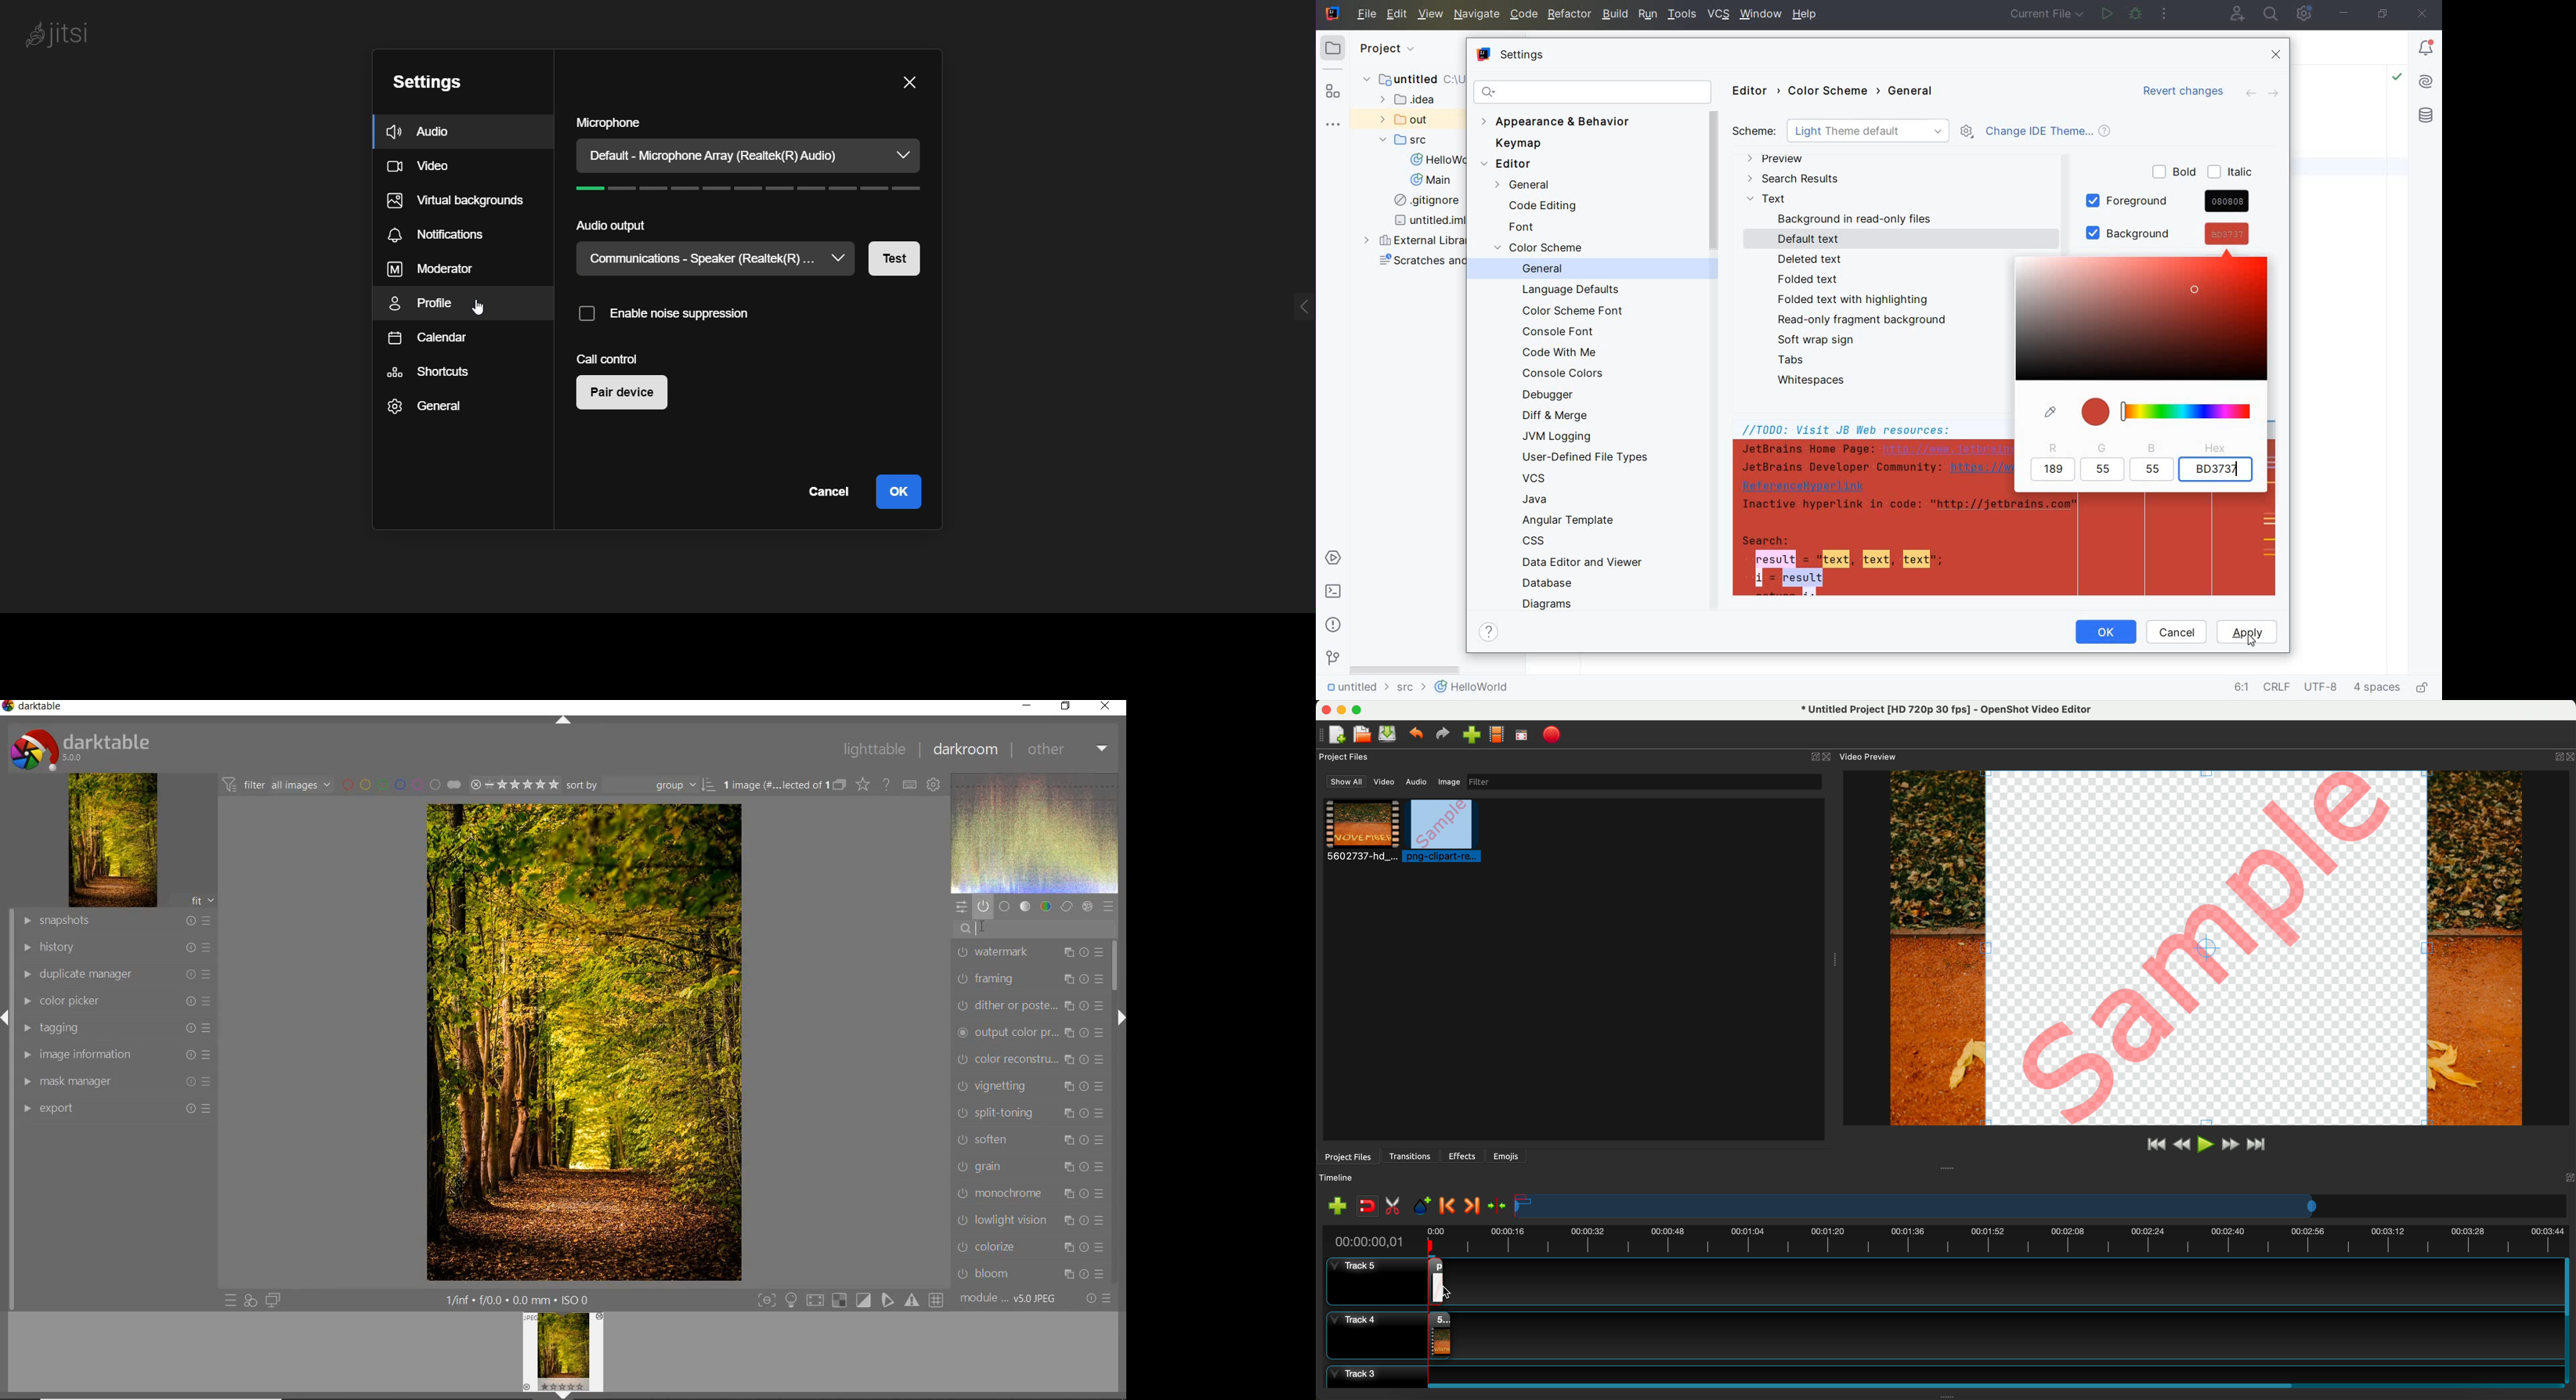 This screenshot has height=1400, width=2576. Describe the element at coordinates (905, 156) in the screenshot. I see `microphone dropdown` at that location.